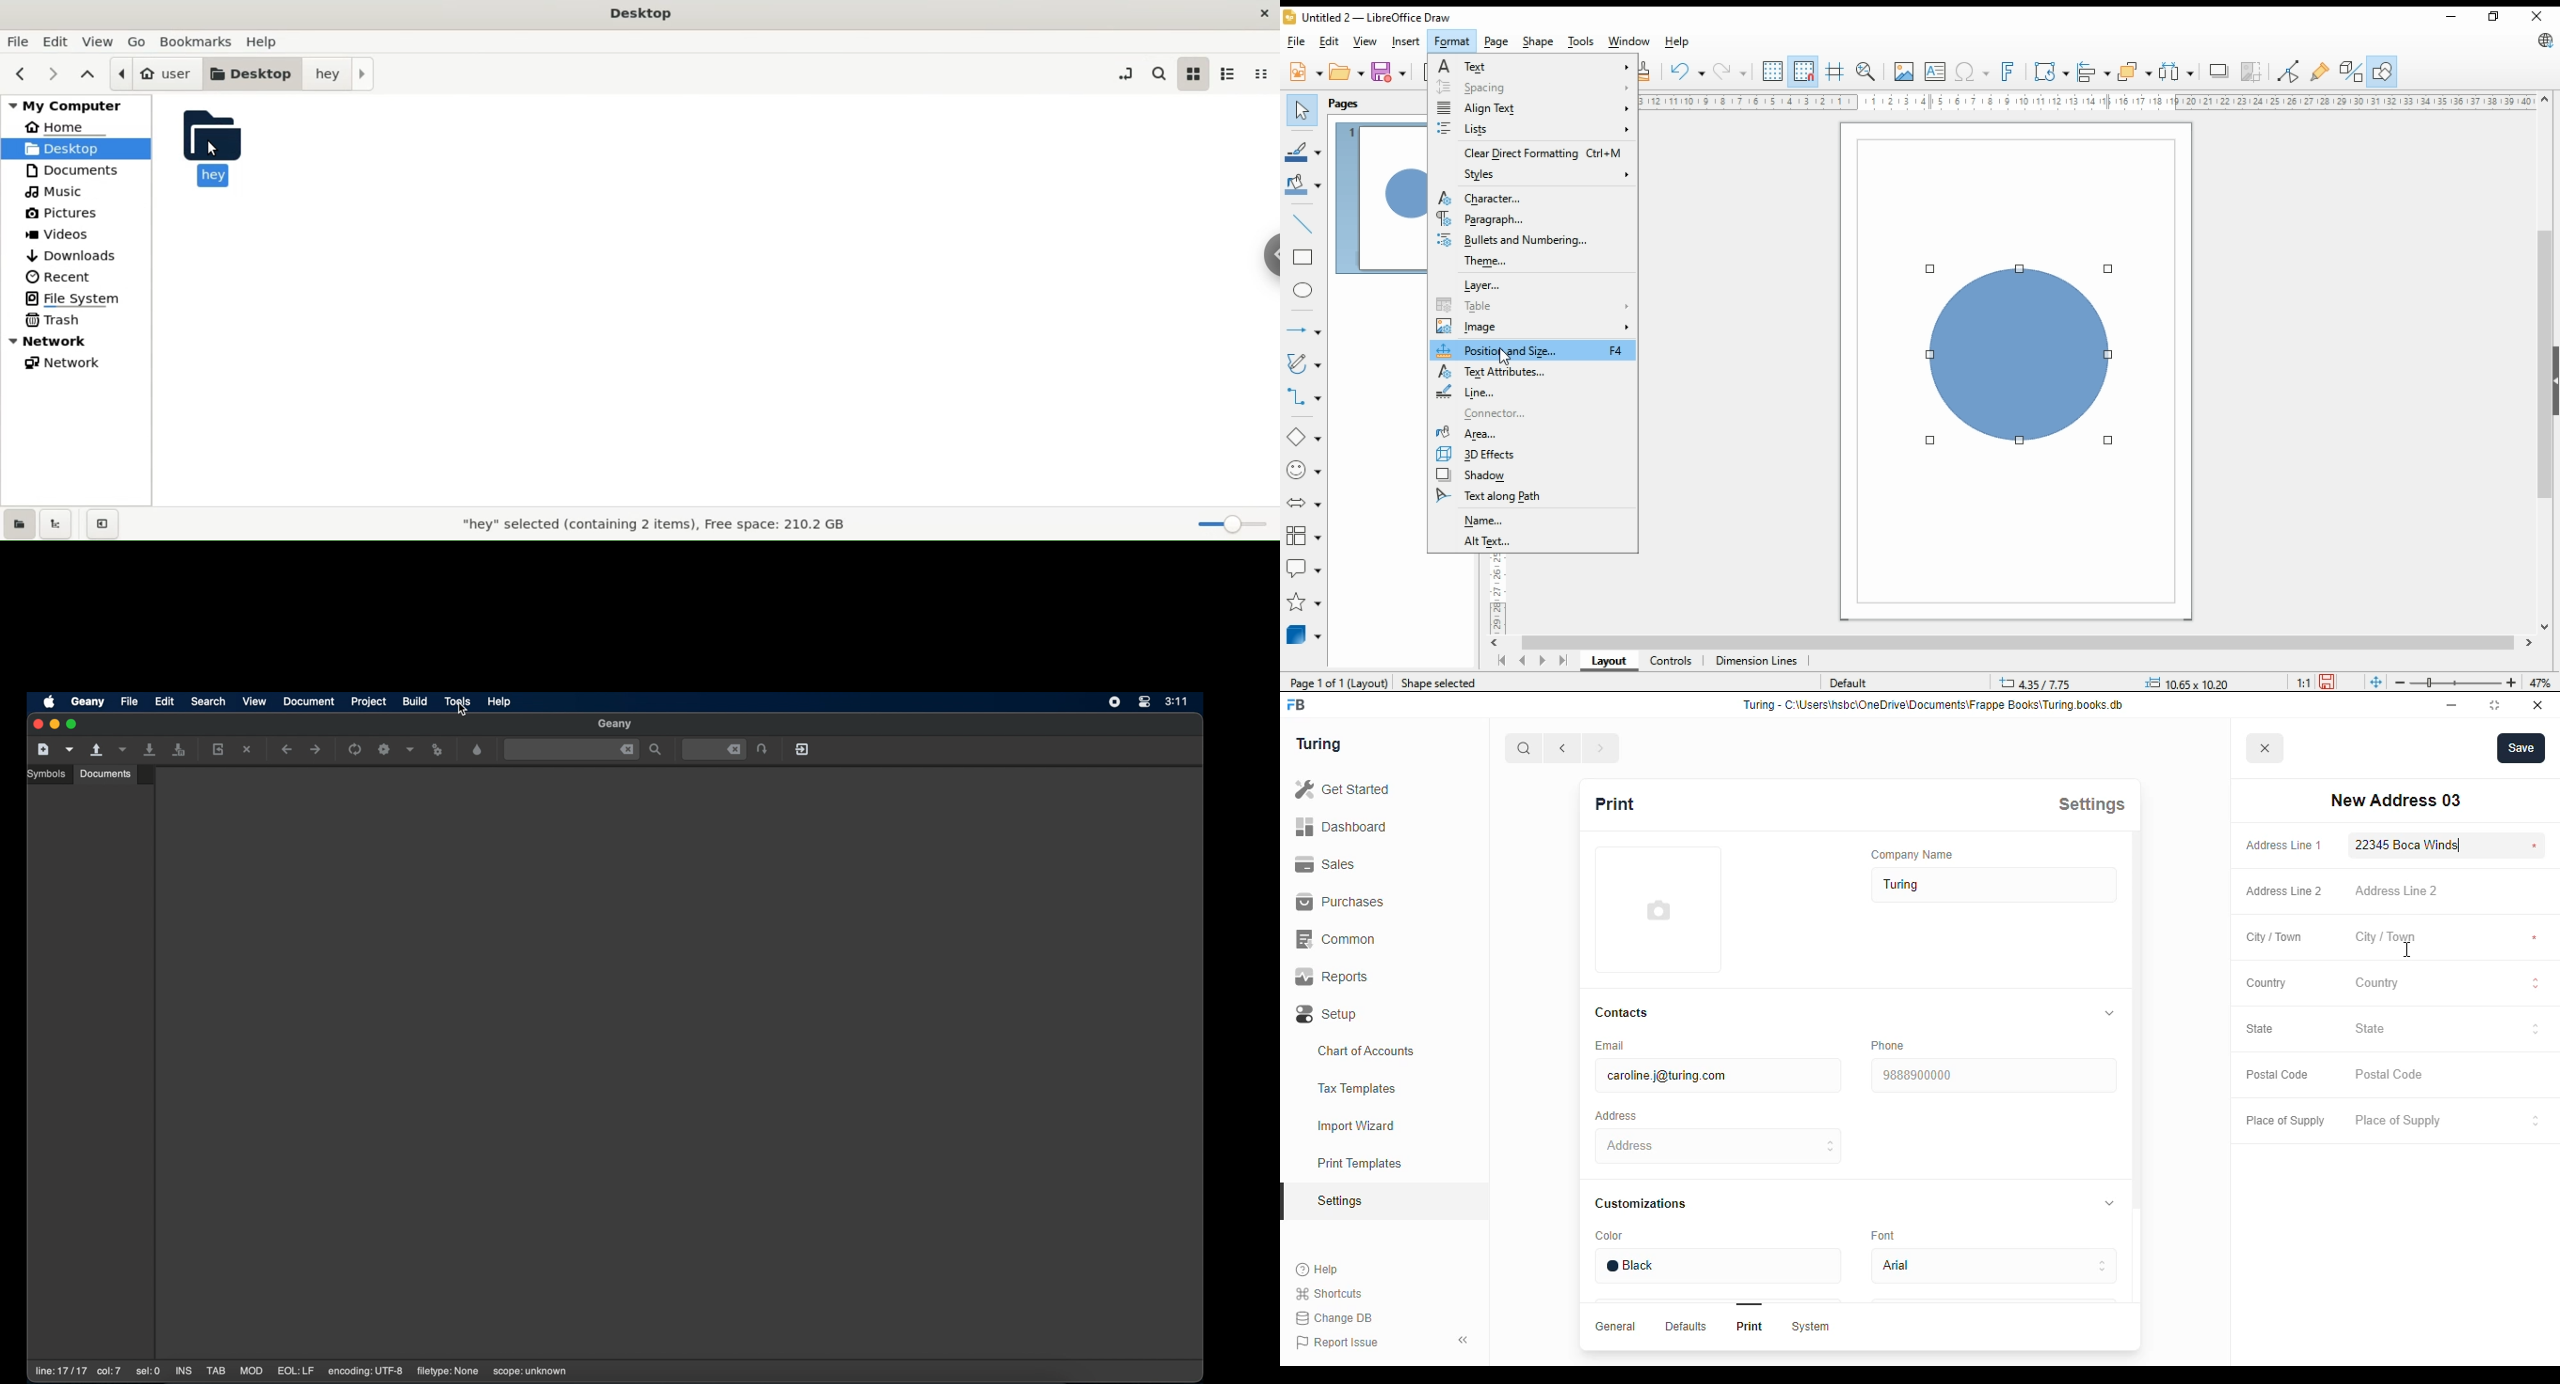  What do you see at coordinates (251, 1371) in the screenshot?
I see `MOD` at bounding box center [251, 1371].